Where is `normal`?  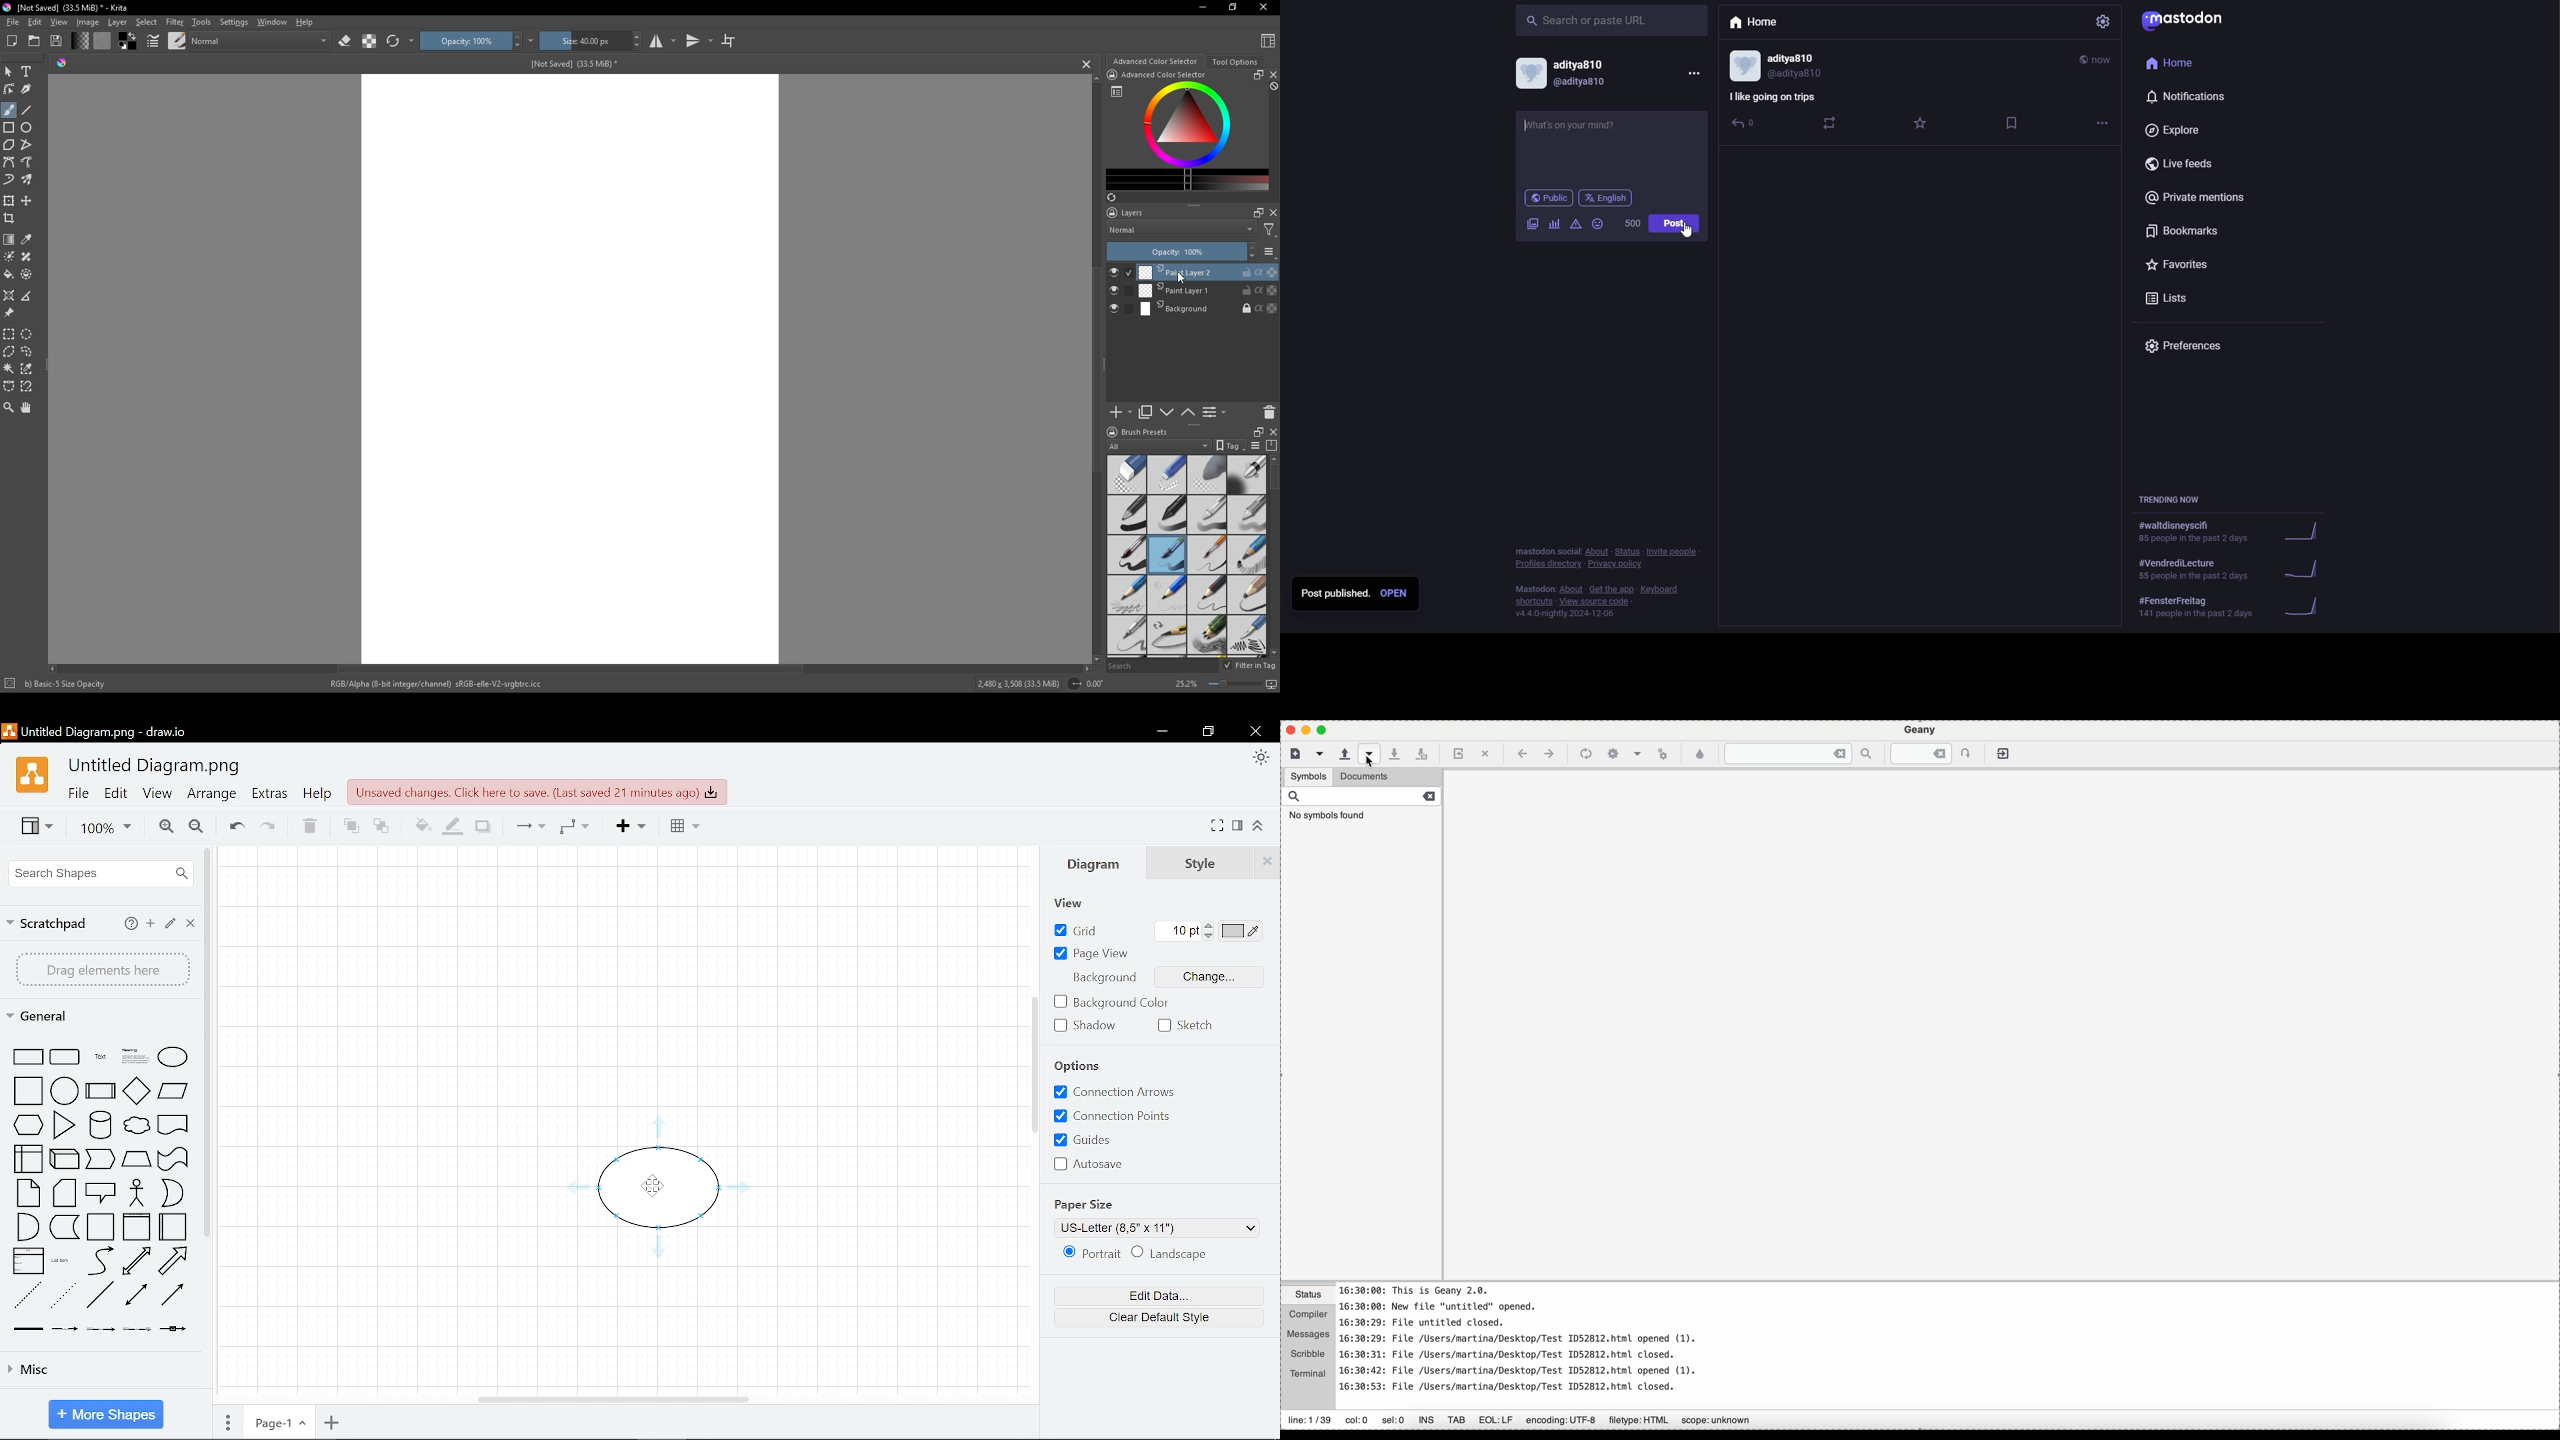 normal is located at coordinates (259, 39).